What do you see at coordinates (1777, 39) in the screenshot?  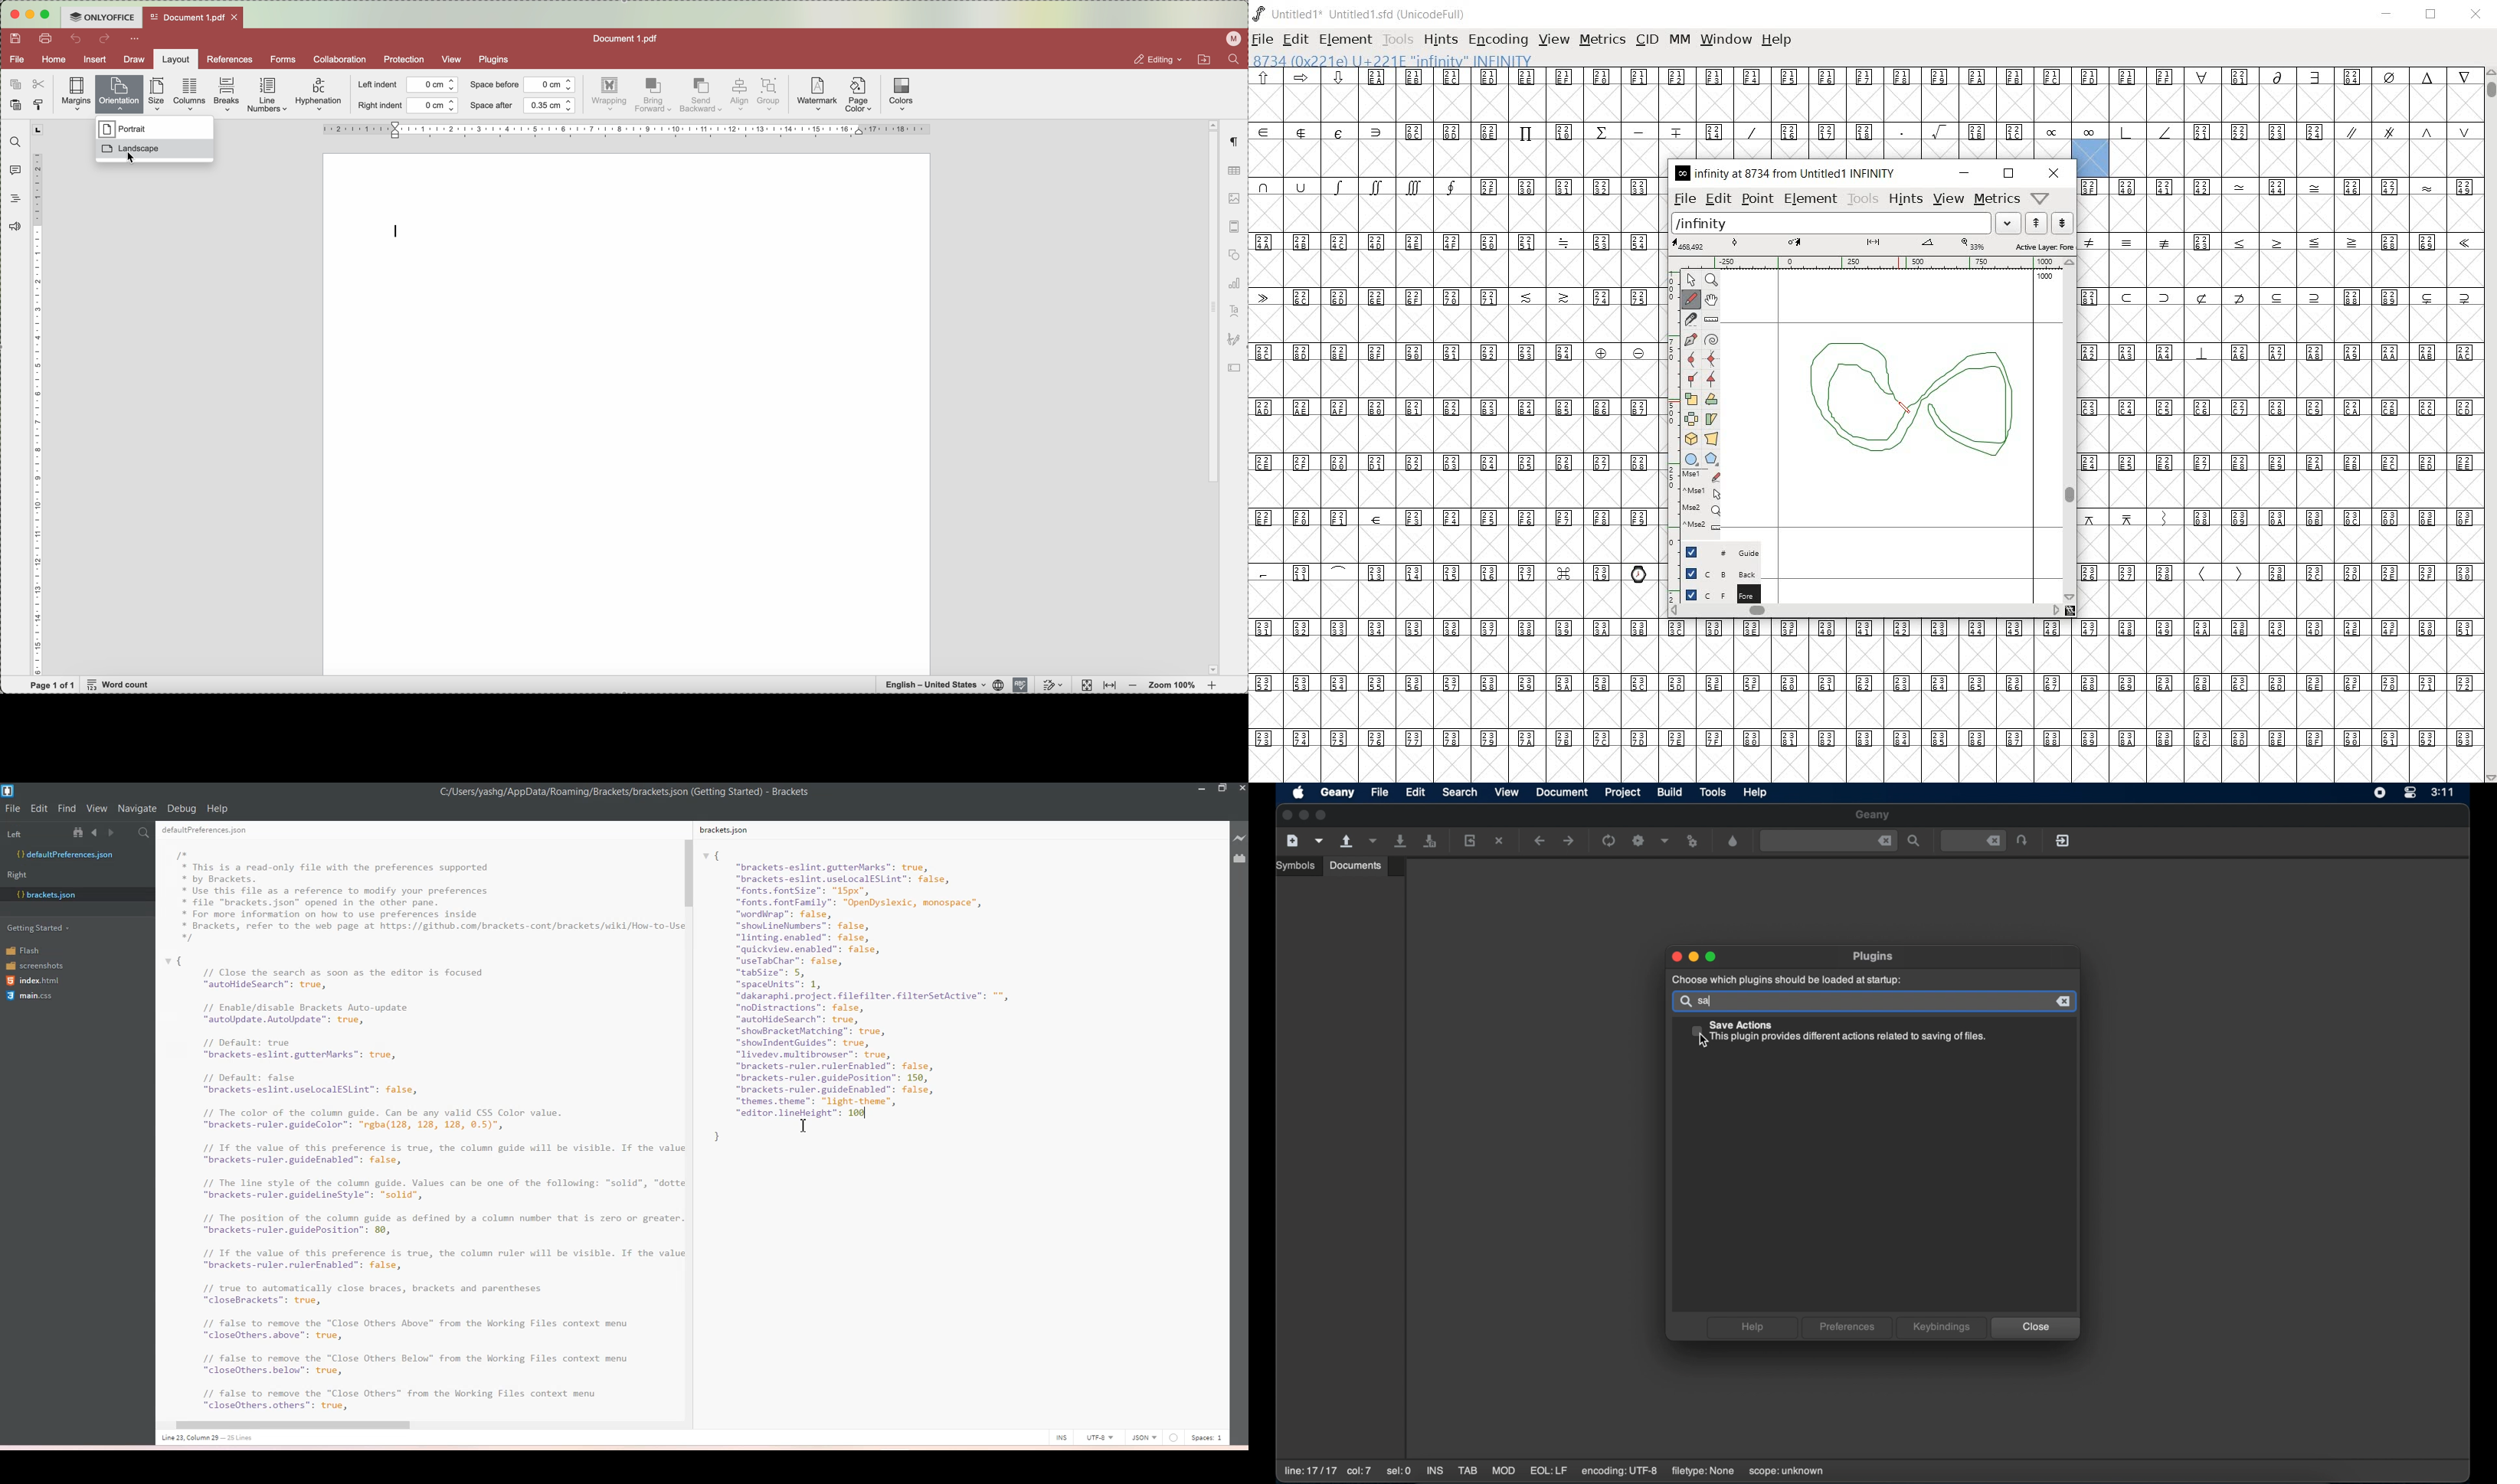 I see `help` at bounding box center [1777, 39].